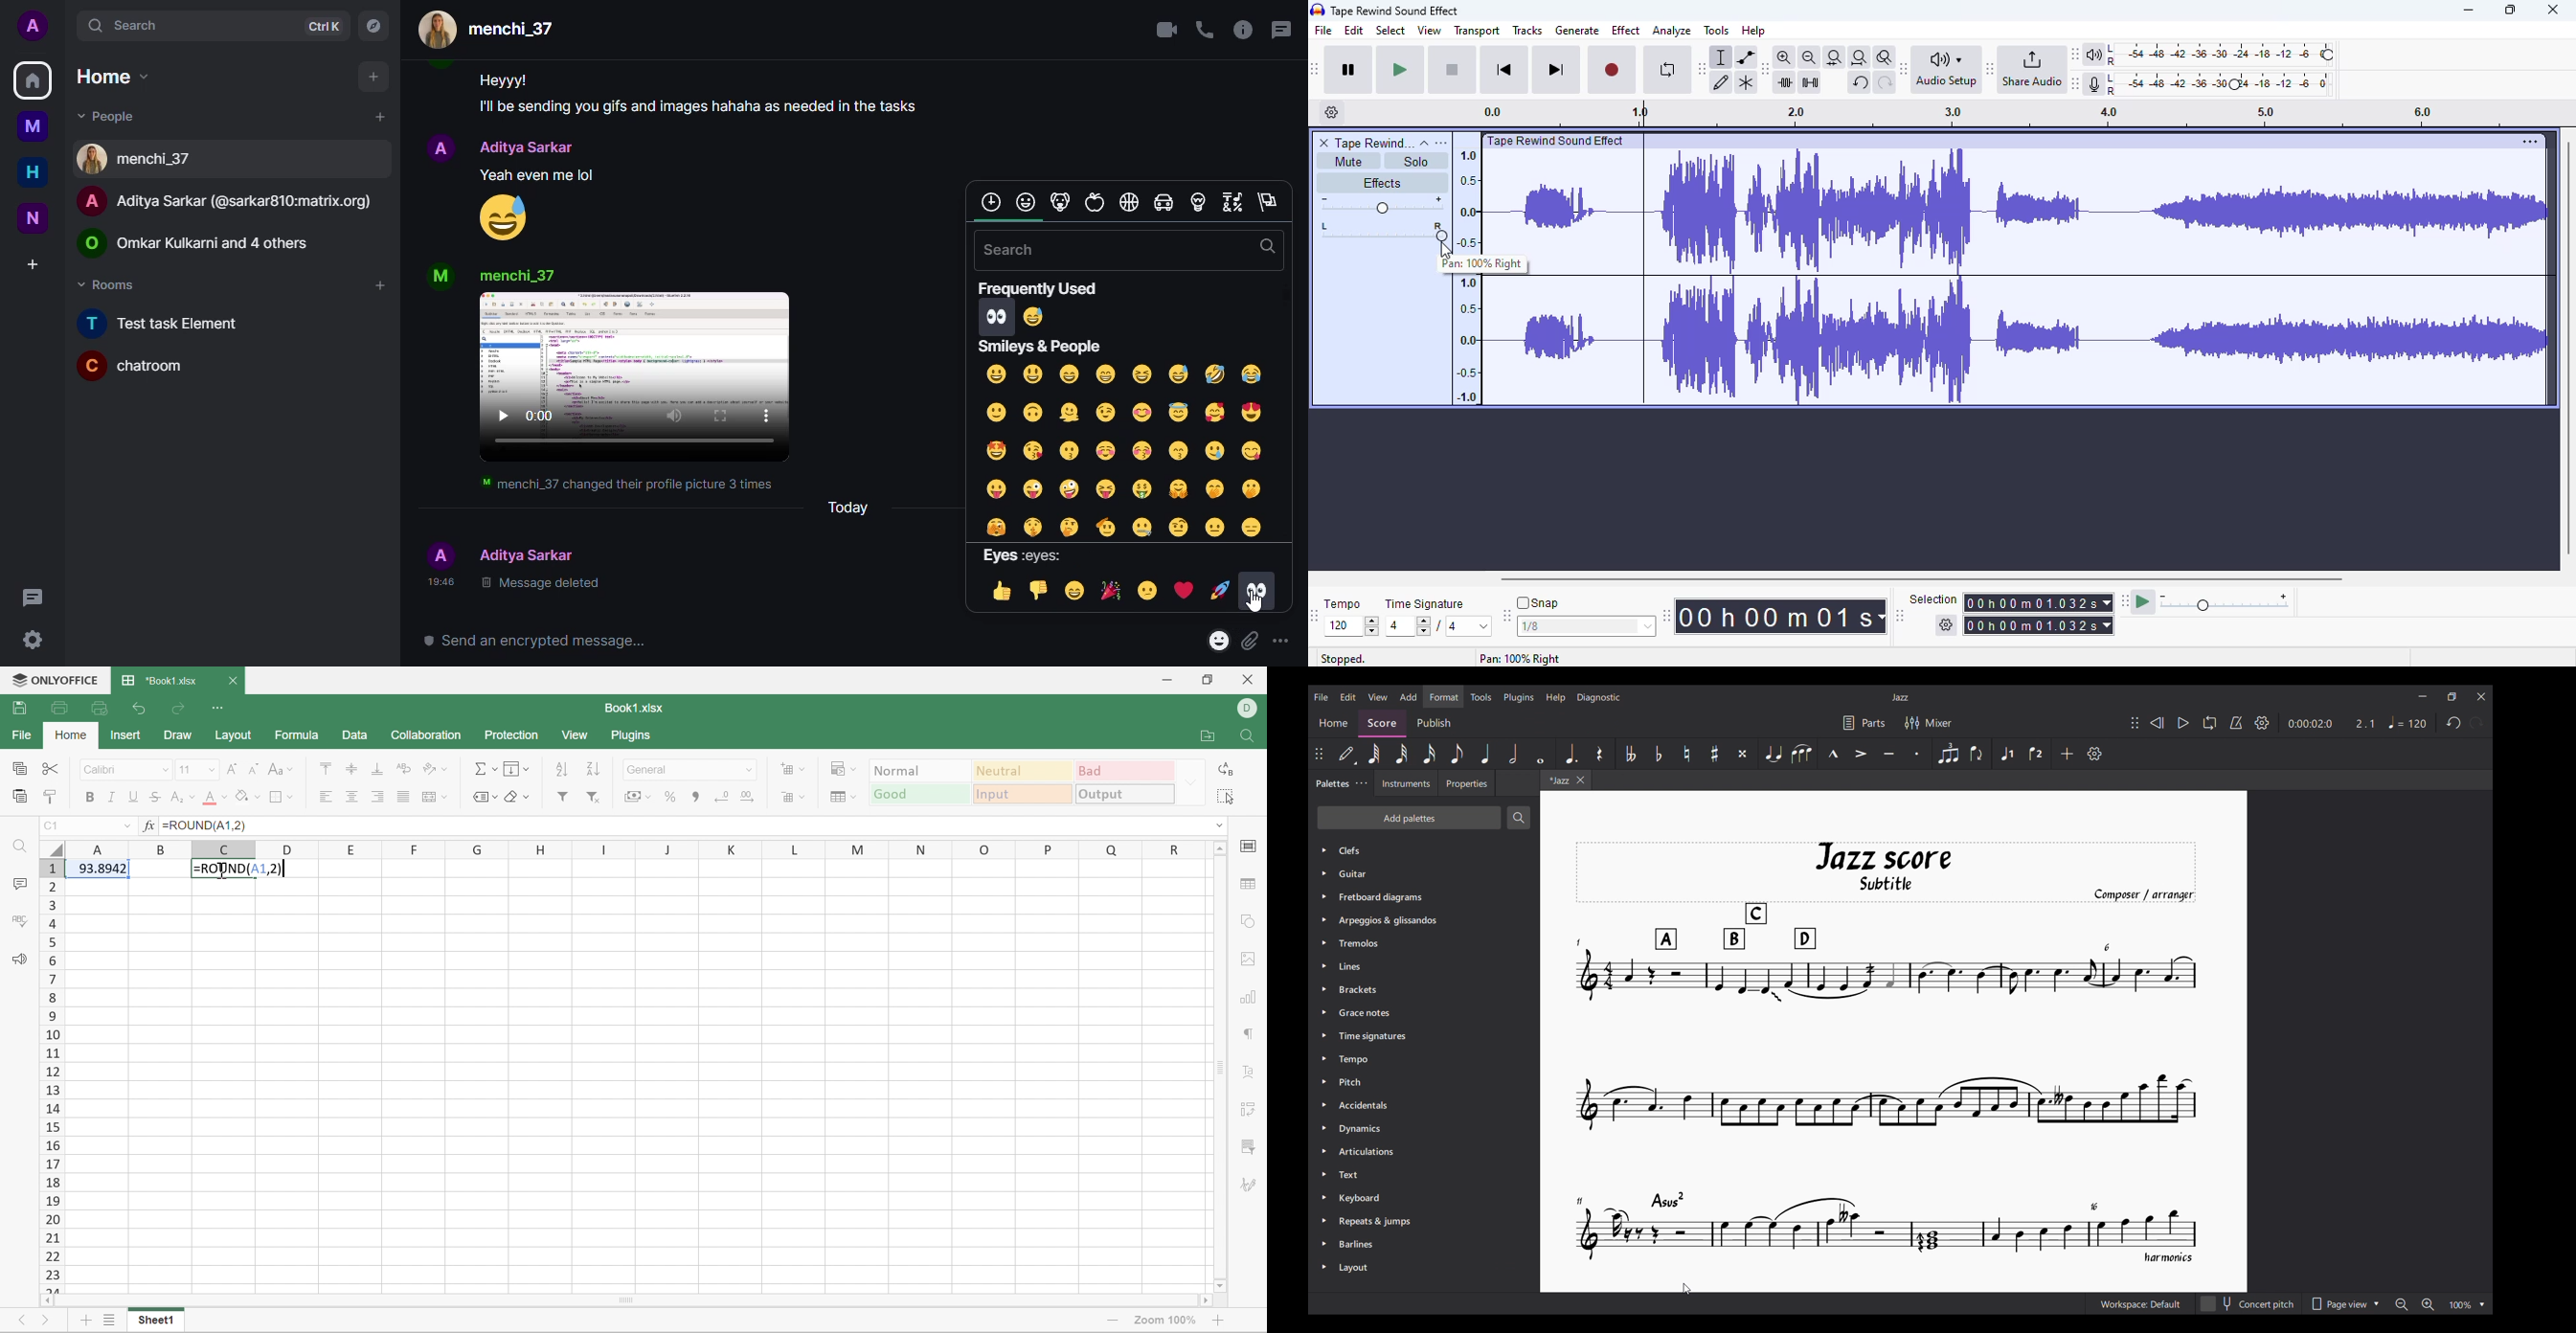 This screenshot has height=1344, width=2576. I want to click on timeline, so click(1466, 275).